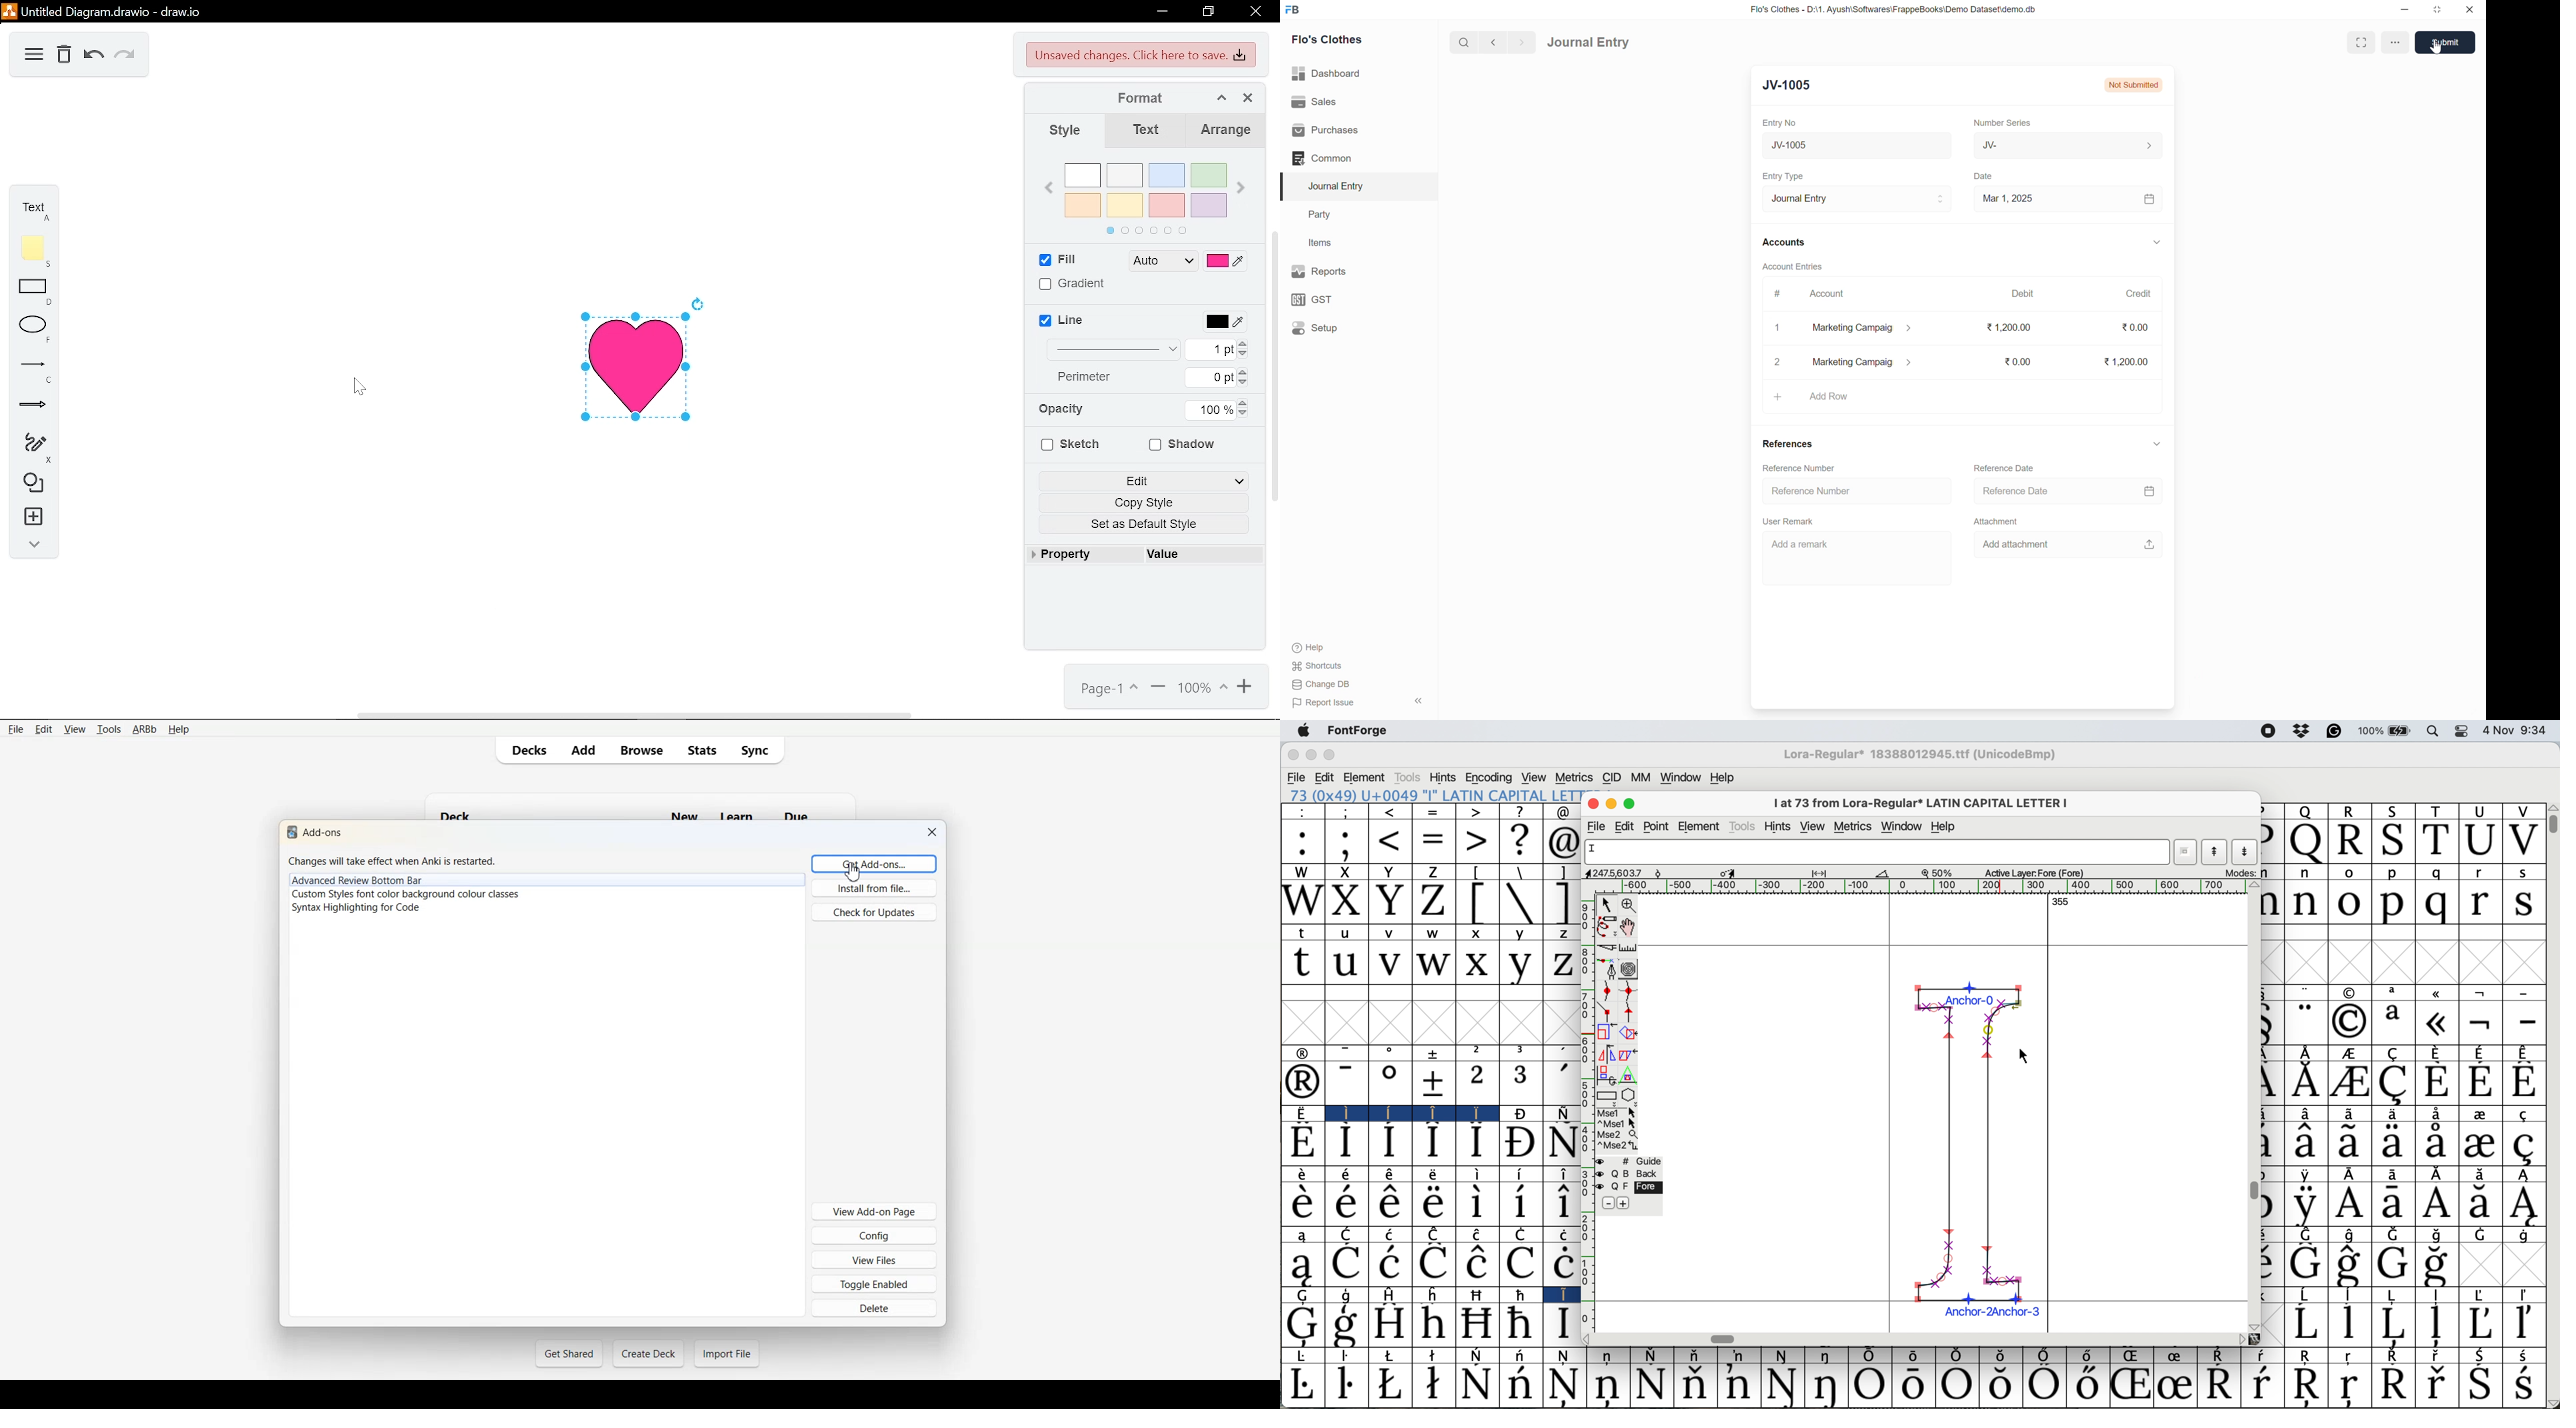 The width and height of the screenshot is (2576, 1428). What do you see at coordinates (1329, 755) in the screenshot?
I see `maximize` at bounding box center [1329, 755].